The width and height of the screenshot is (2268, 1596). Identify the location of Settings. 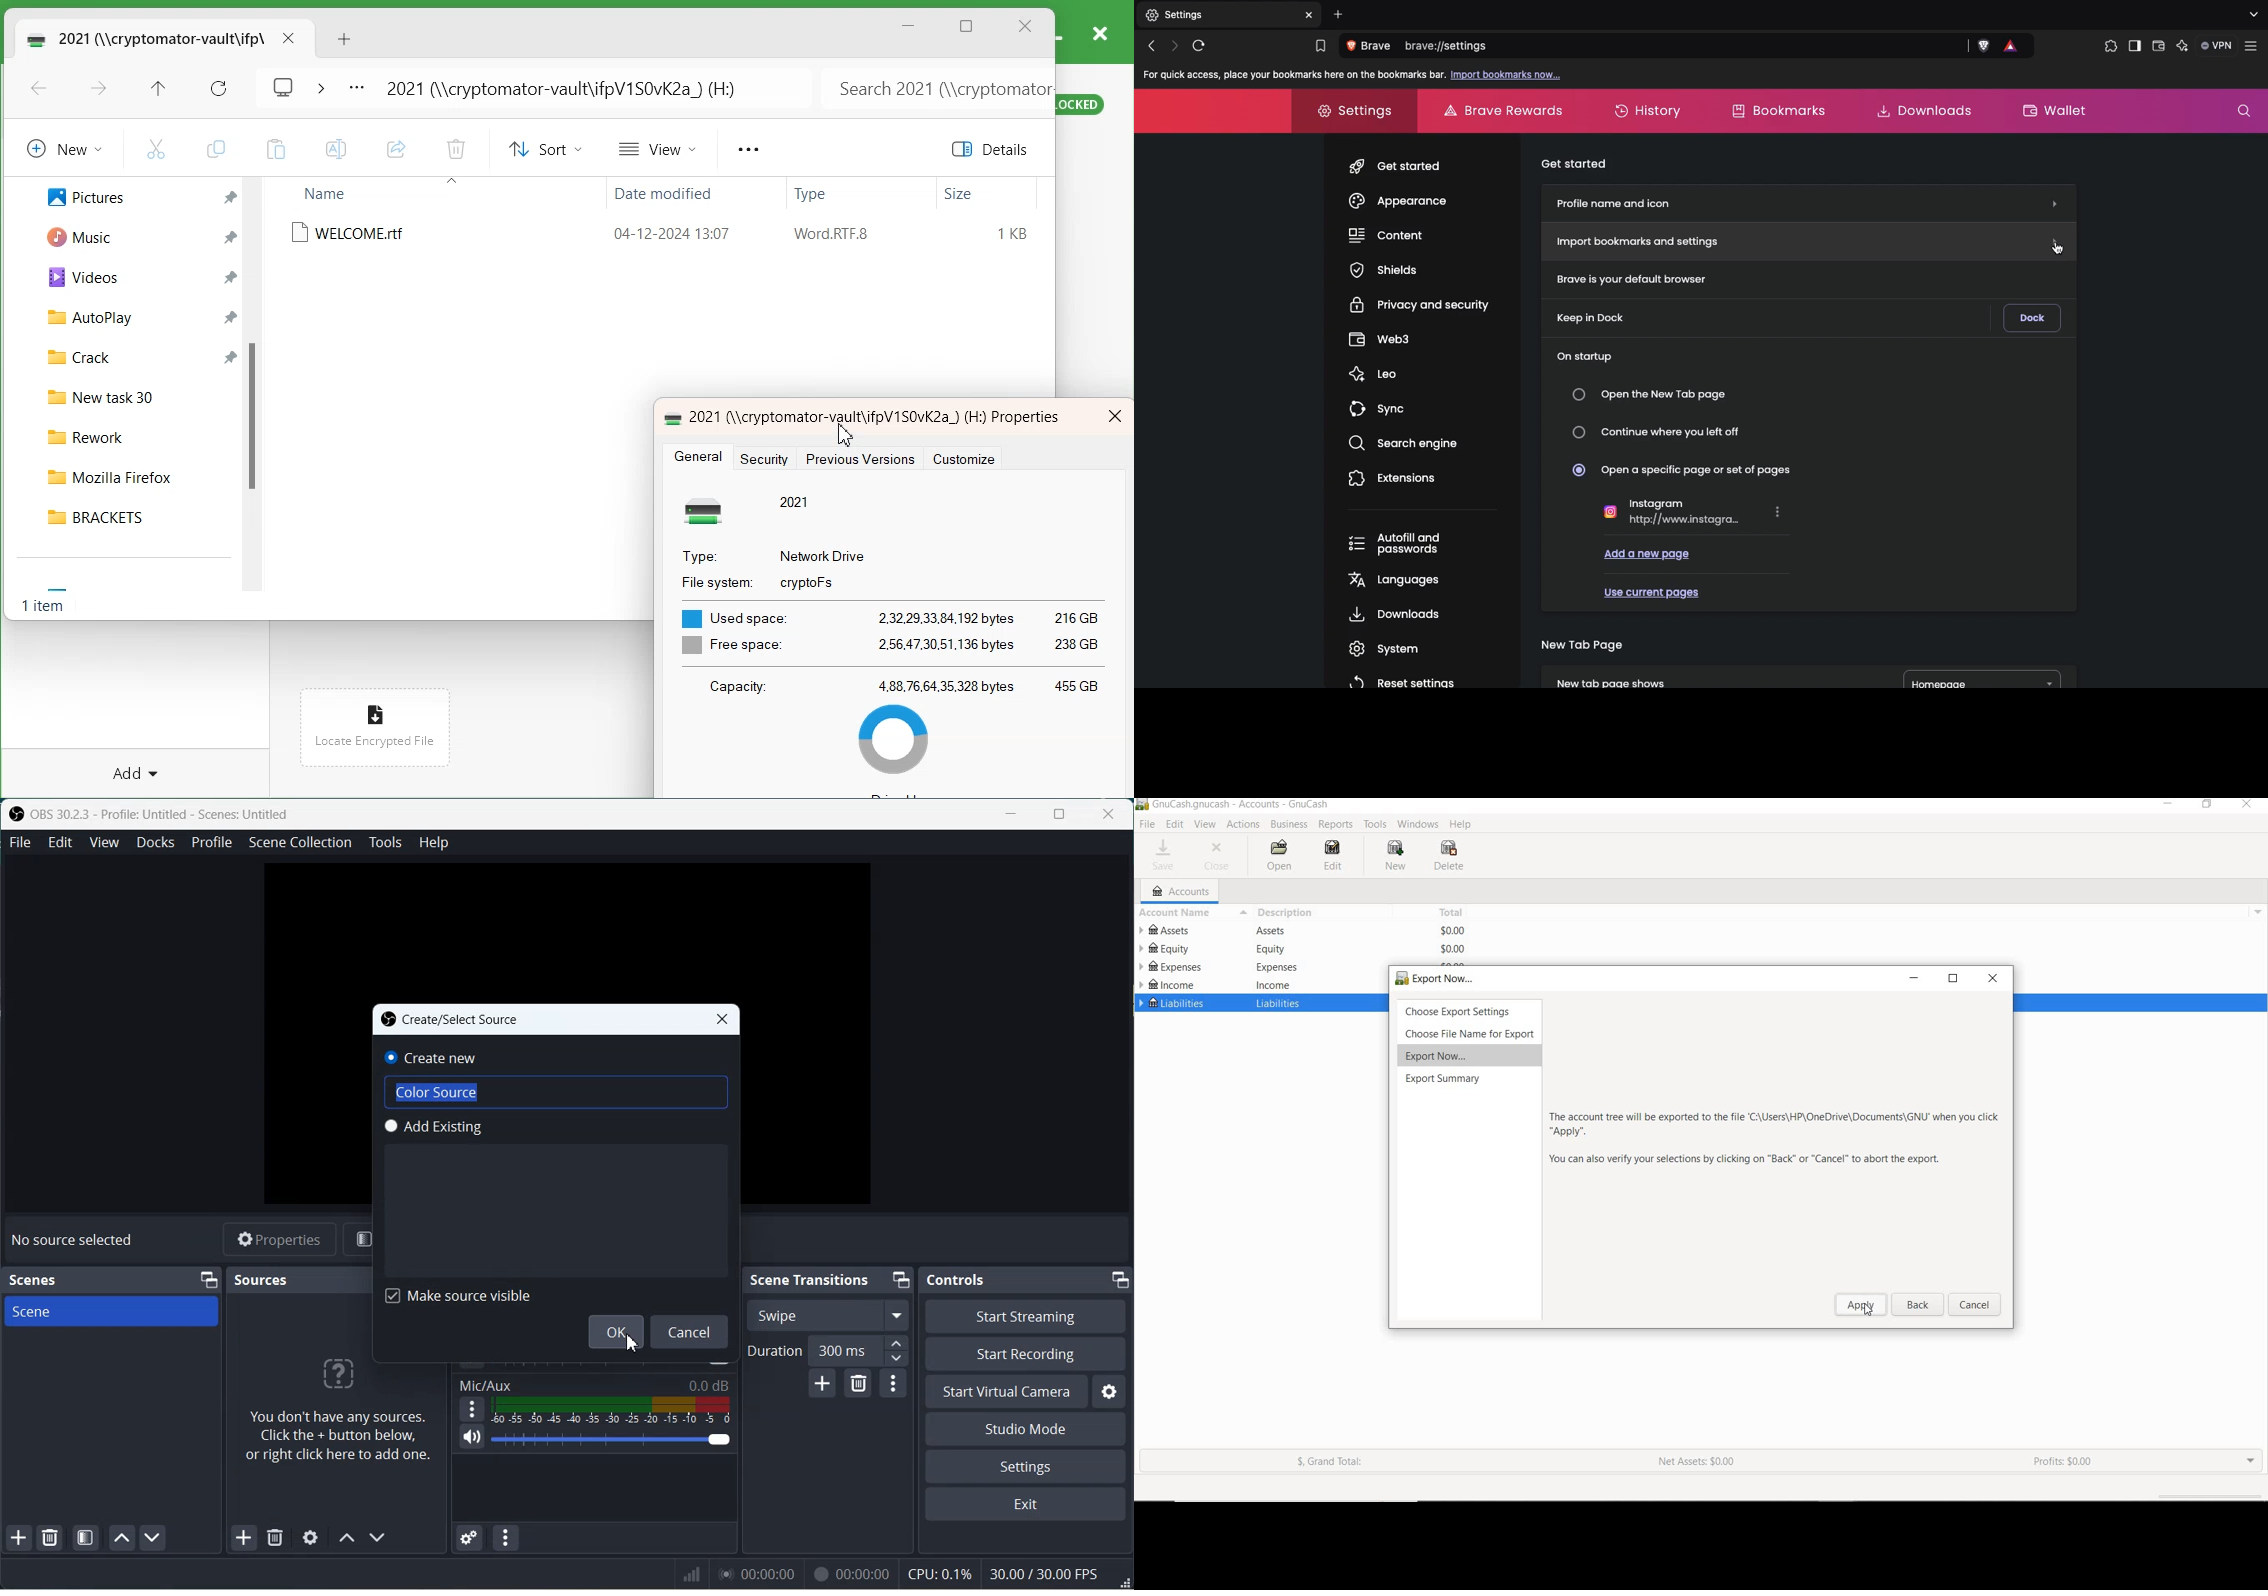
(1109, 1392).